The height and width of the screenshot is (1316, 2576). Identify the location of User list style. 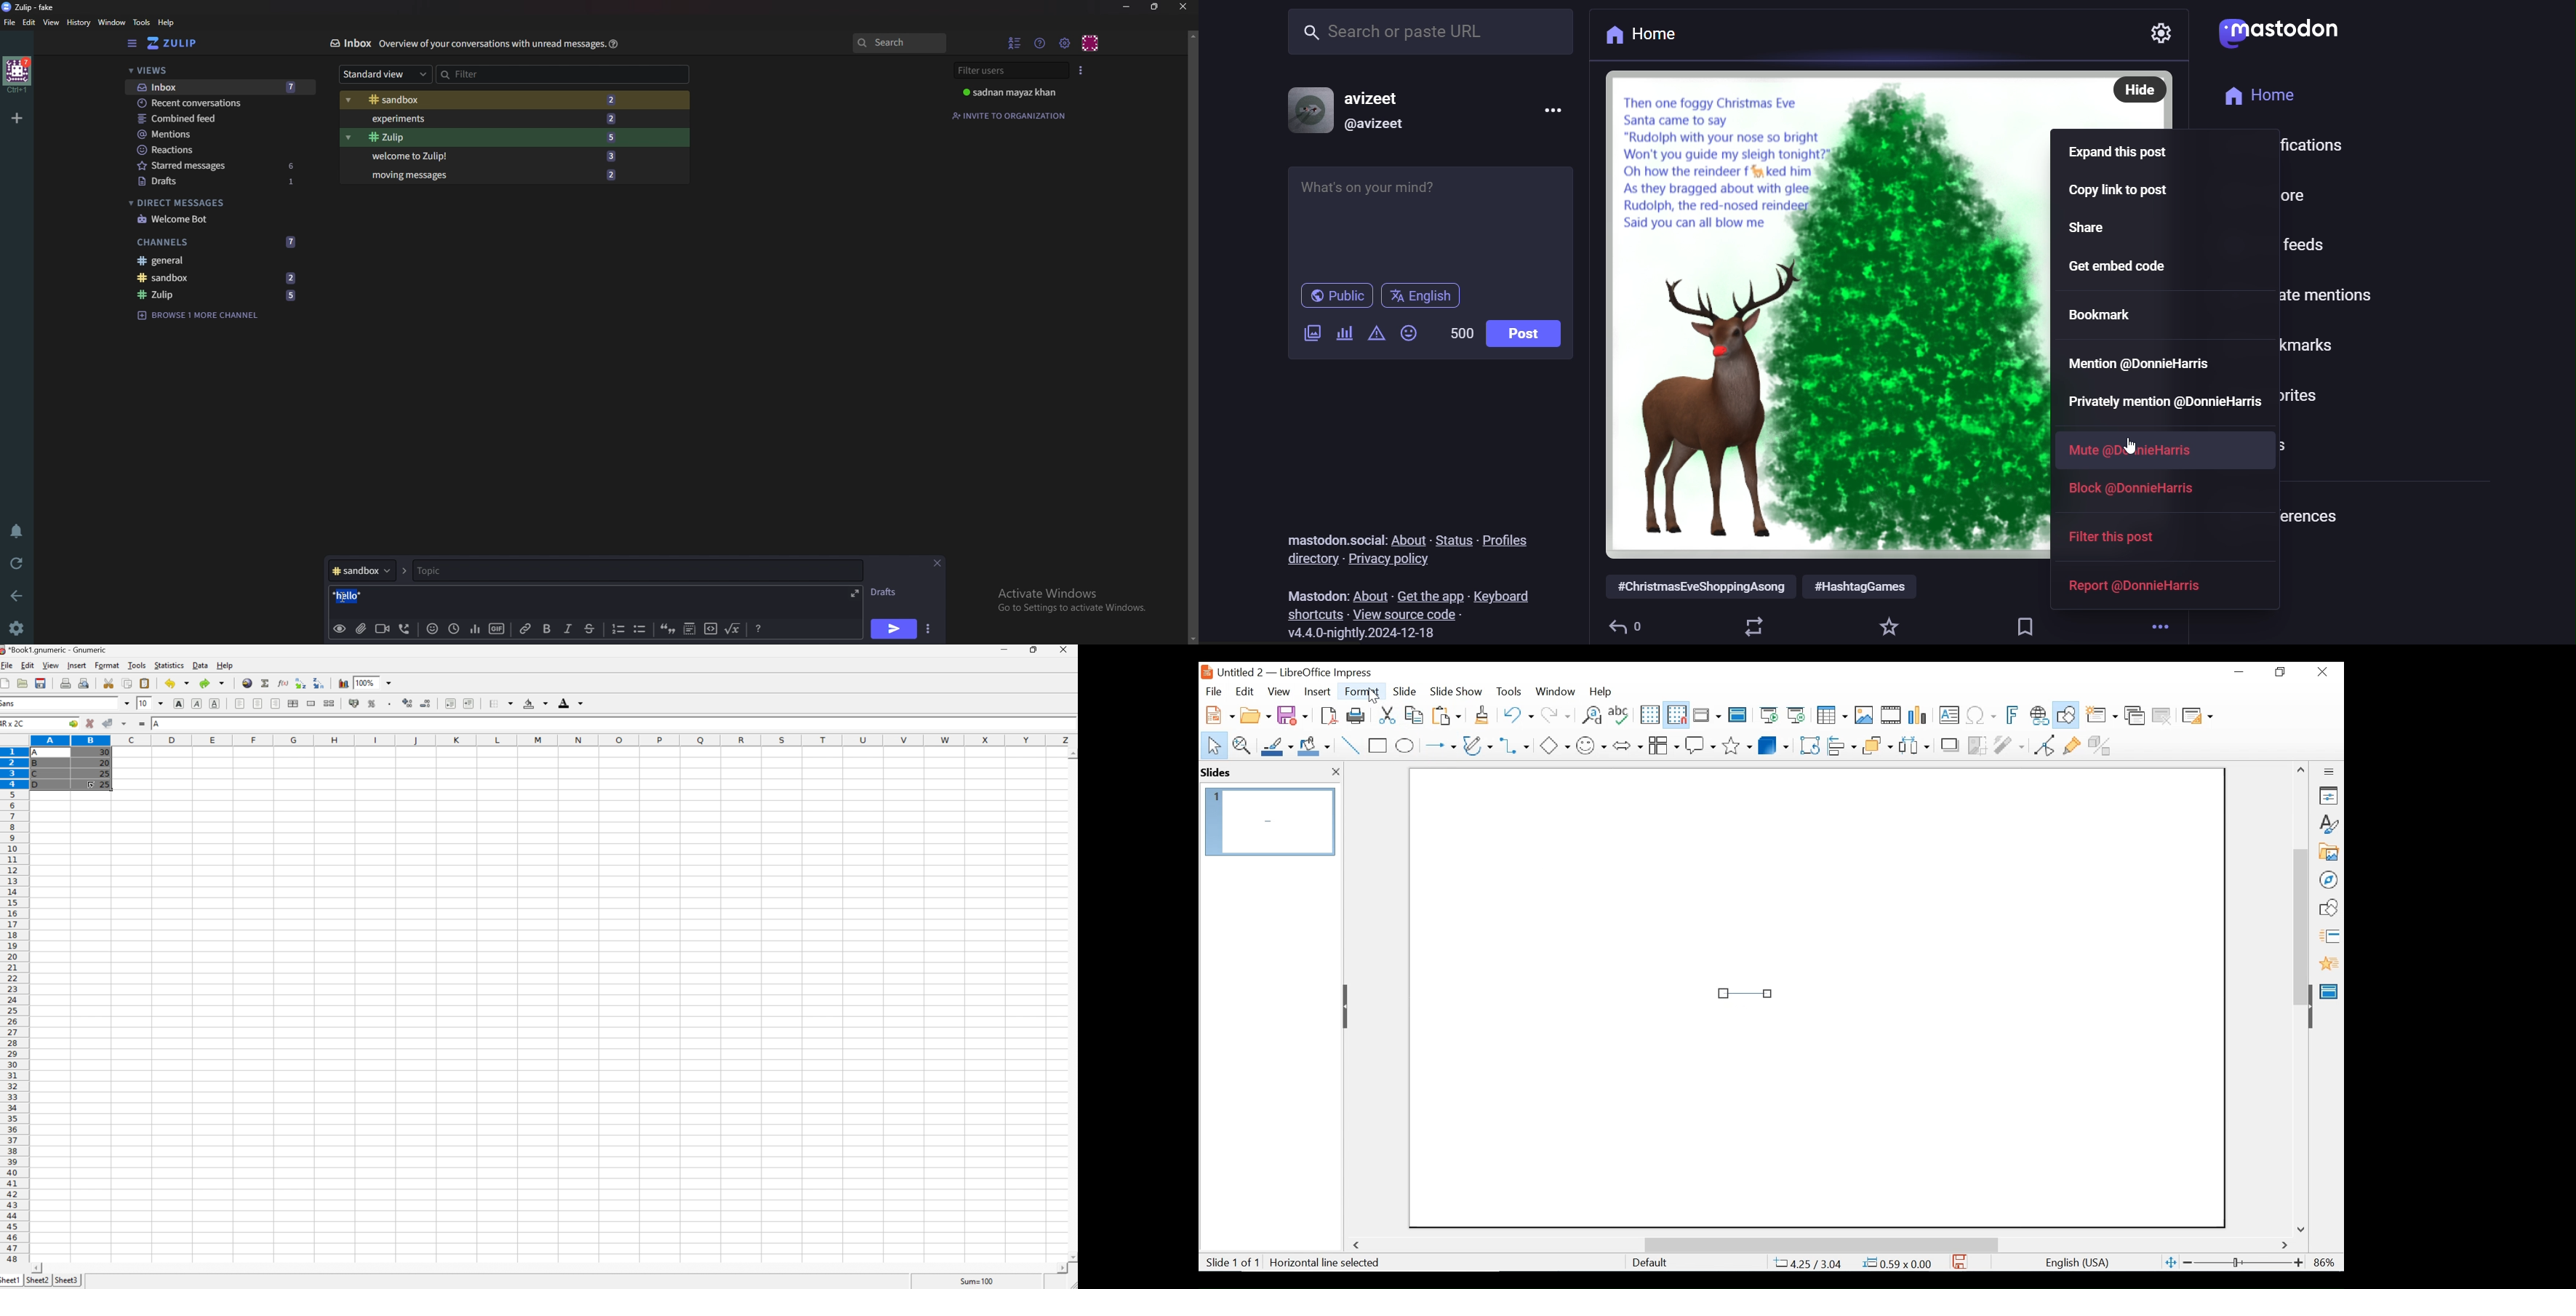
(1083, 70).